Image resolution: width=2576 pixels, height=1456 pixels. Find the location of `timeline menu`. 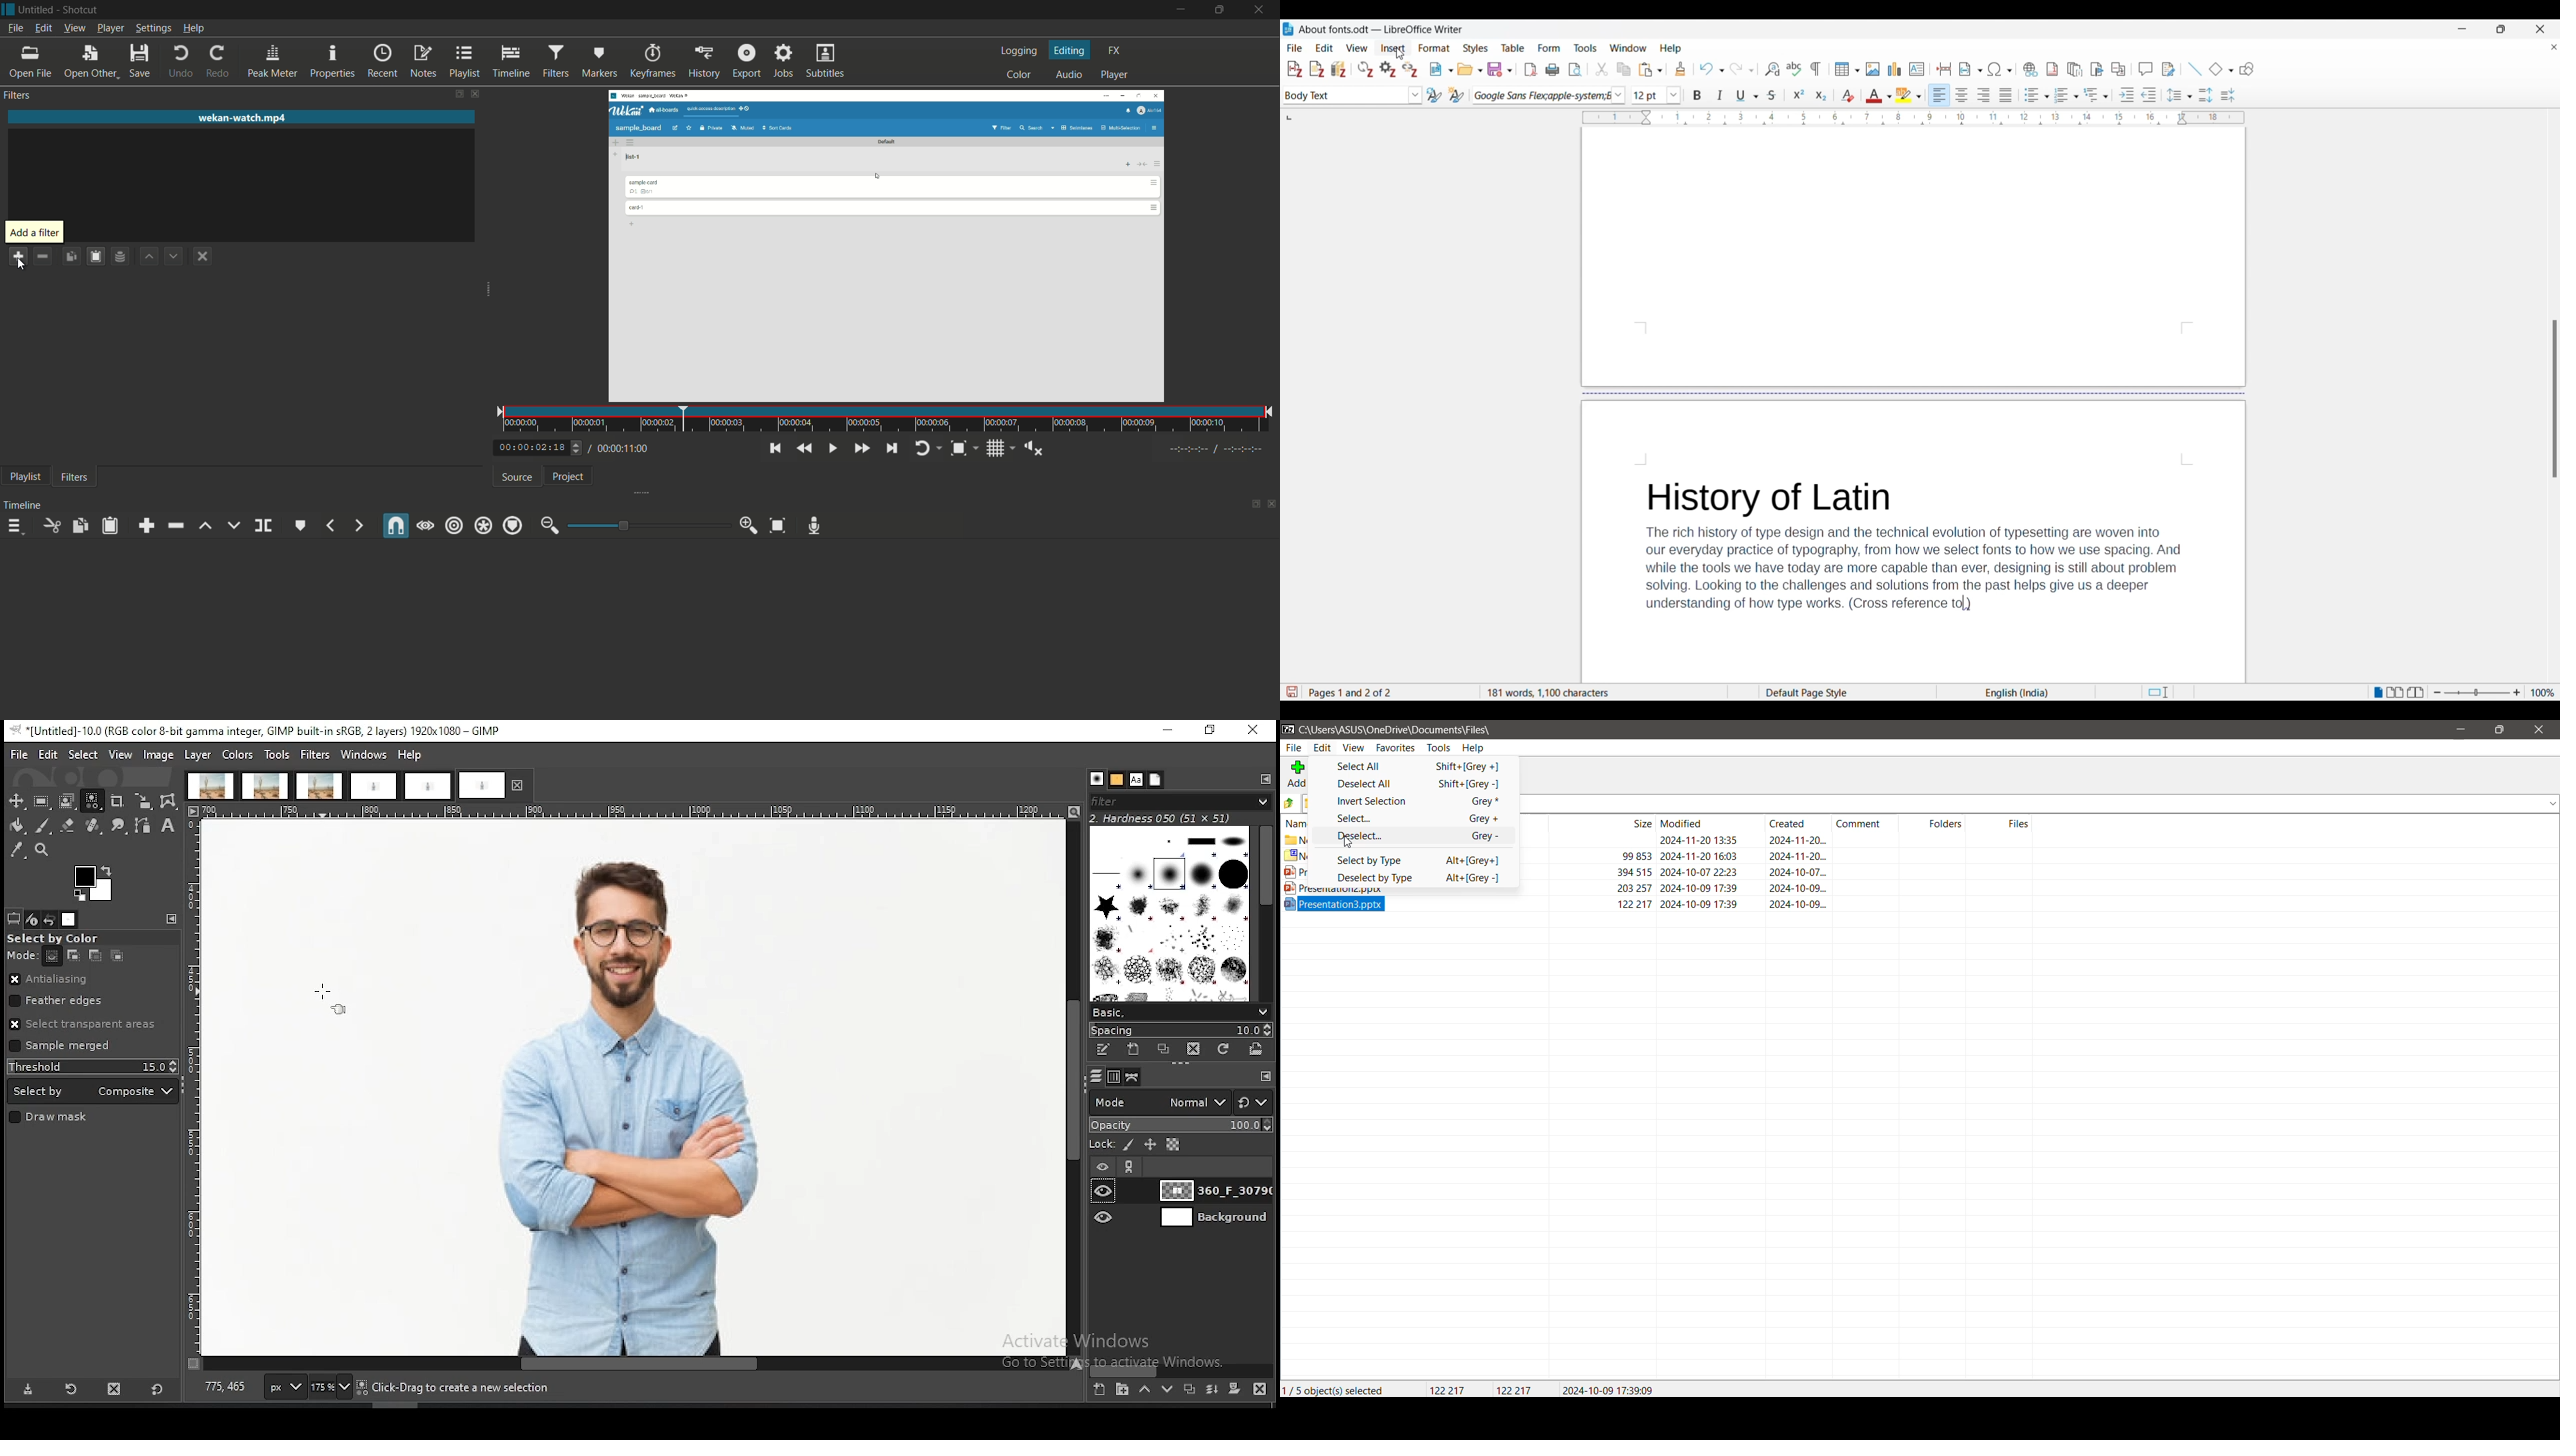

timeline menu is located at coordinates (15, 525).